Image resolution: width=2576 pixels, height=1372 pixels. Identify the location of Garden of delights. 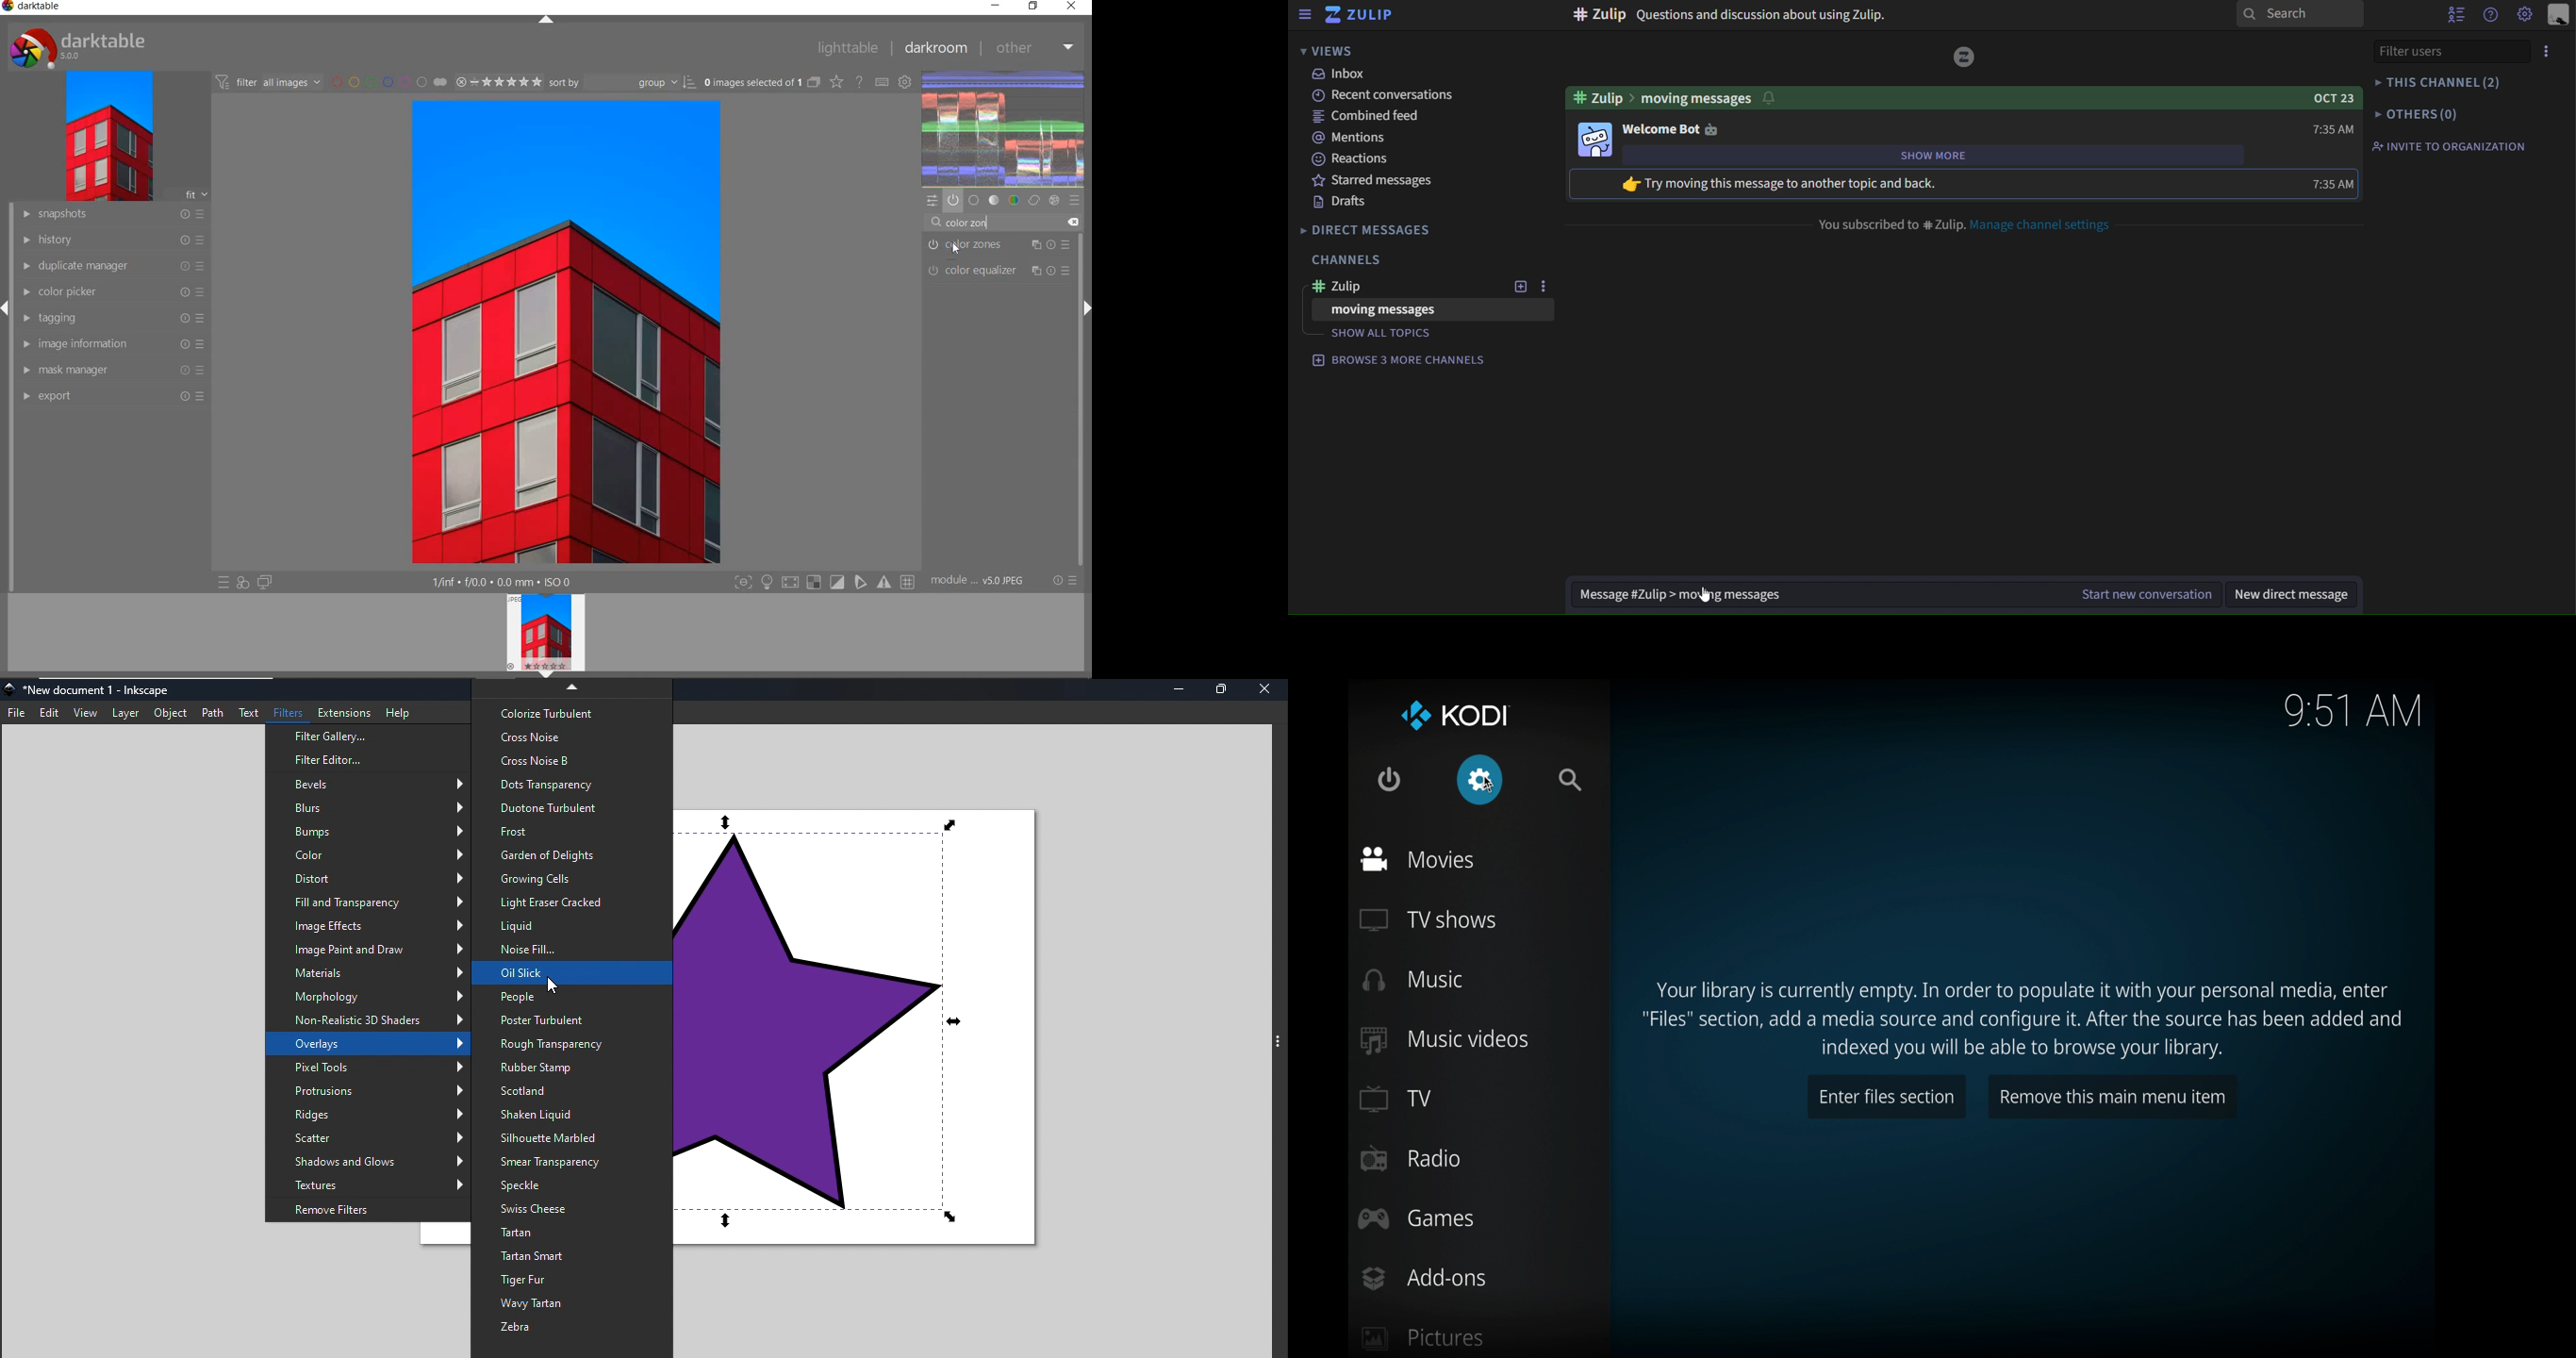
(568, 853).